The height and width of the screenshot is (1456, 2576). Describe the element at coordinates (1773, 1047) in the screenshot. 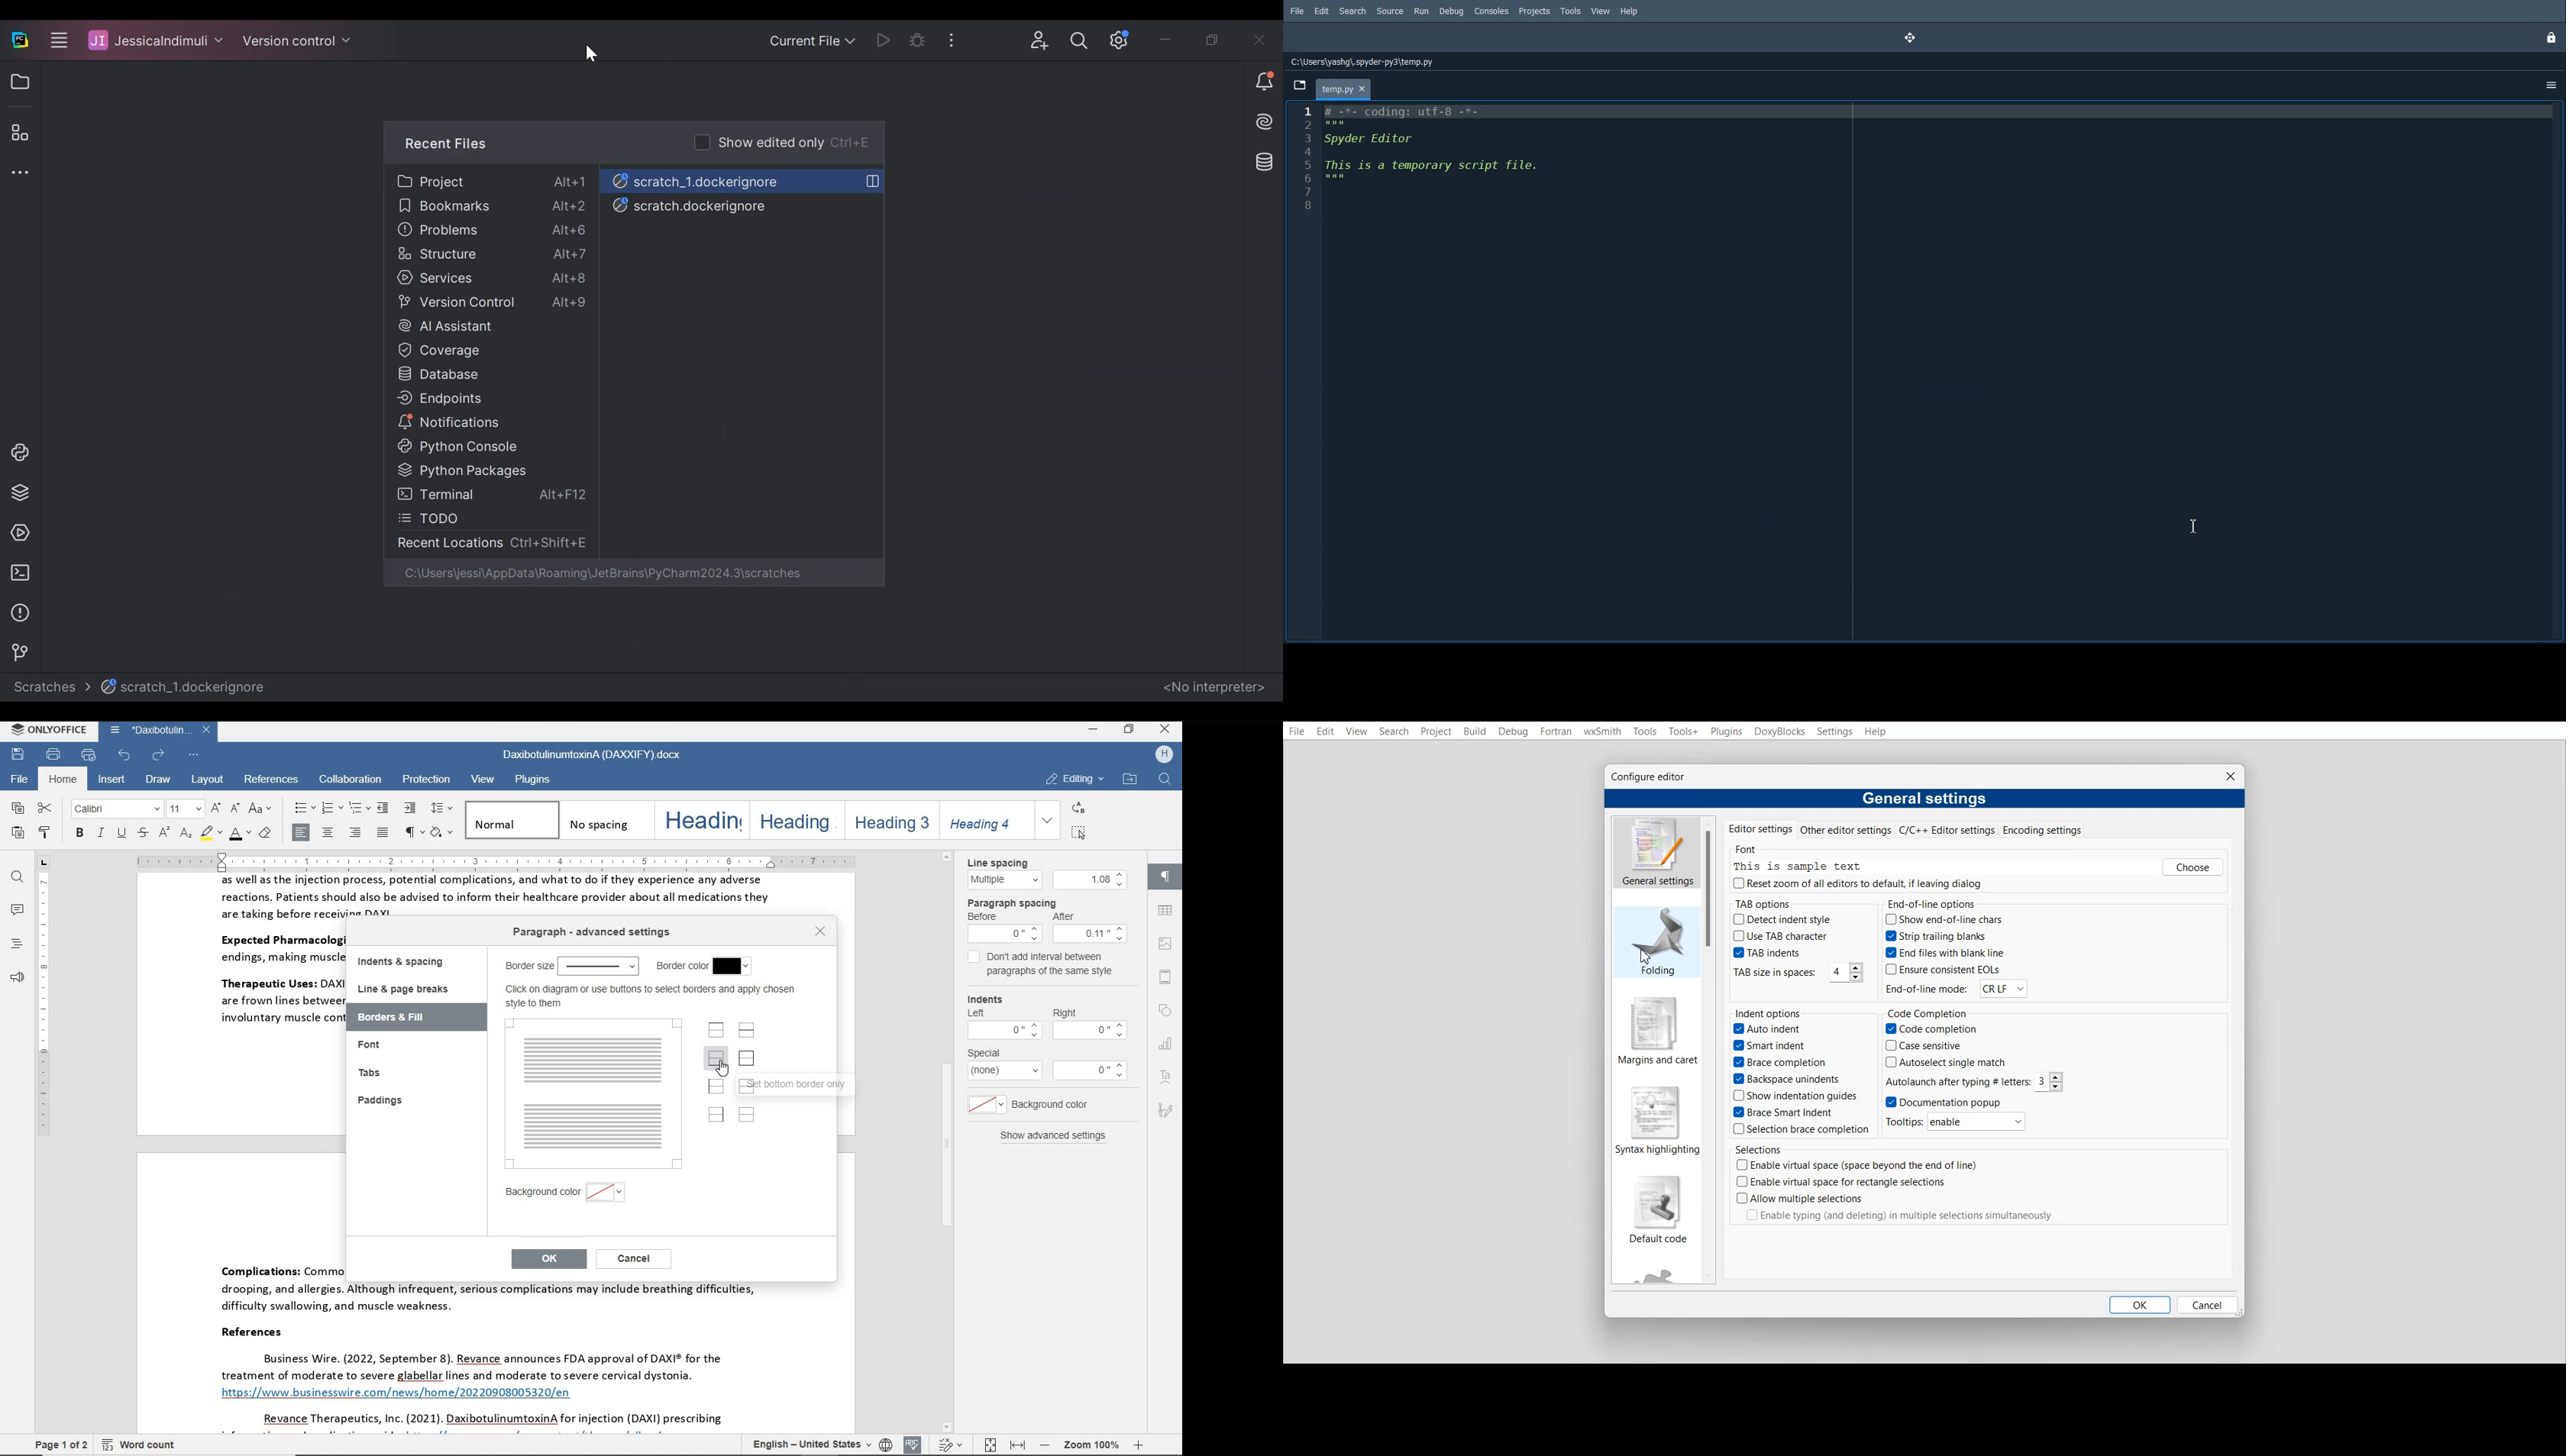

I see `Smart indent` at that location.